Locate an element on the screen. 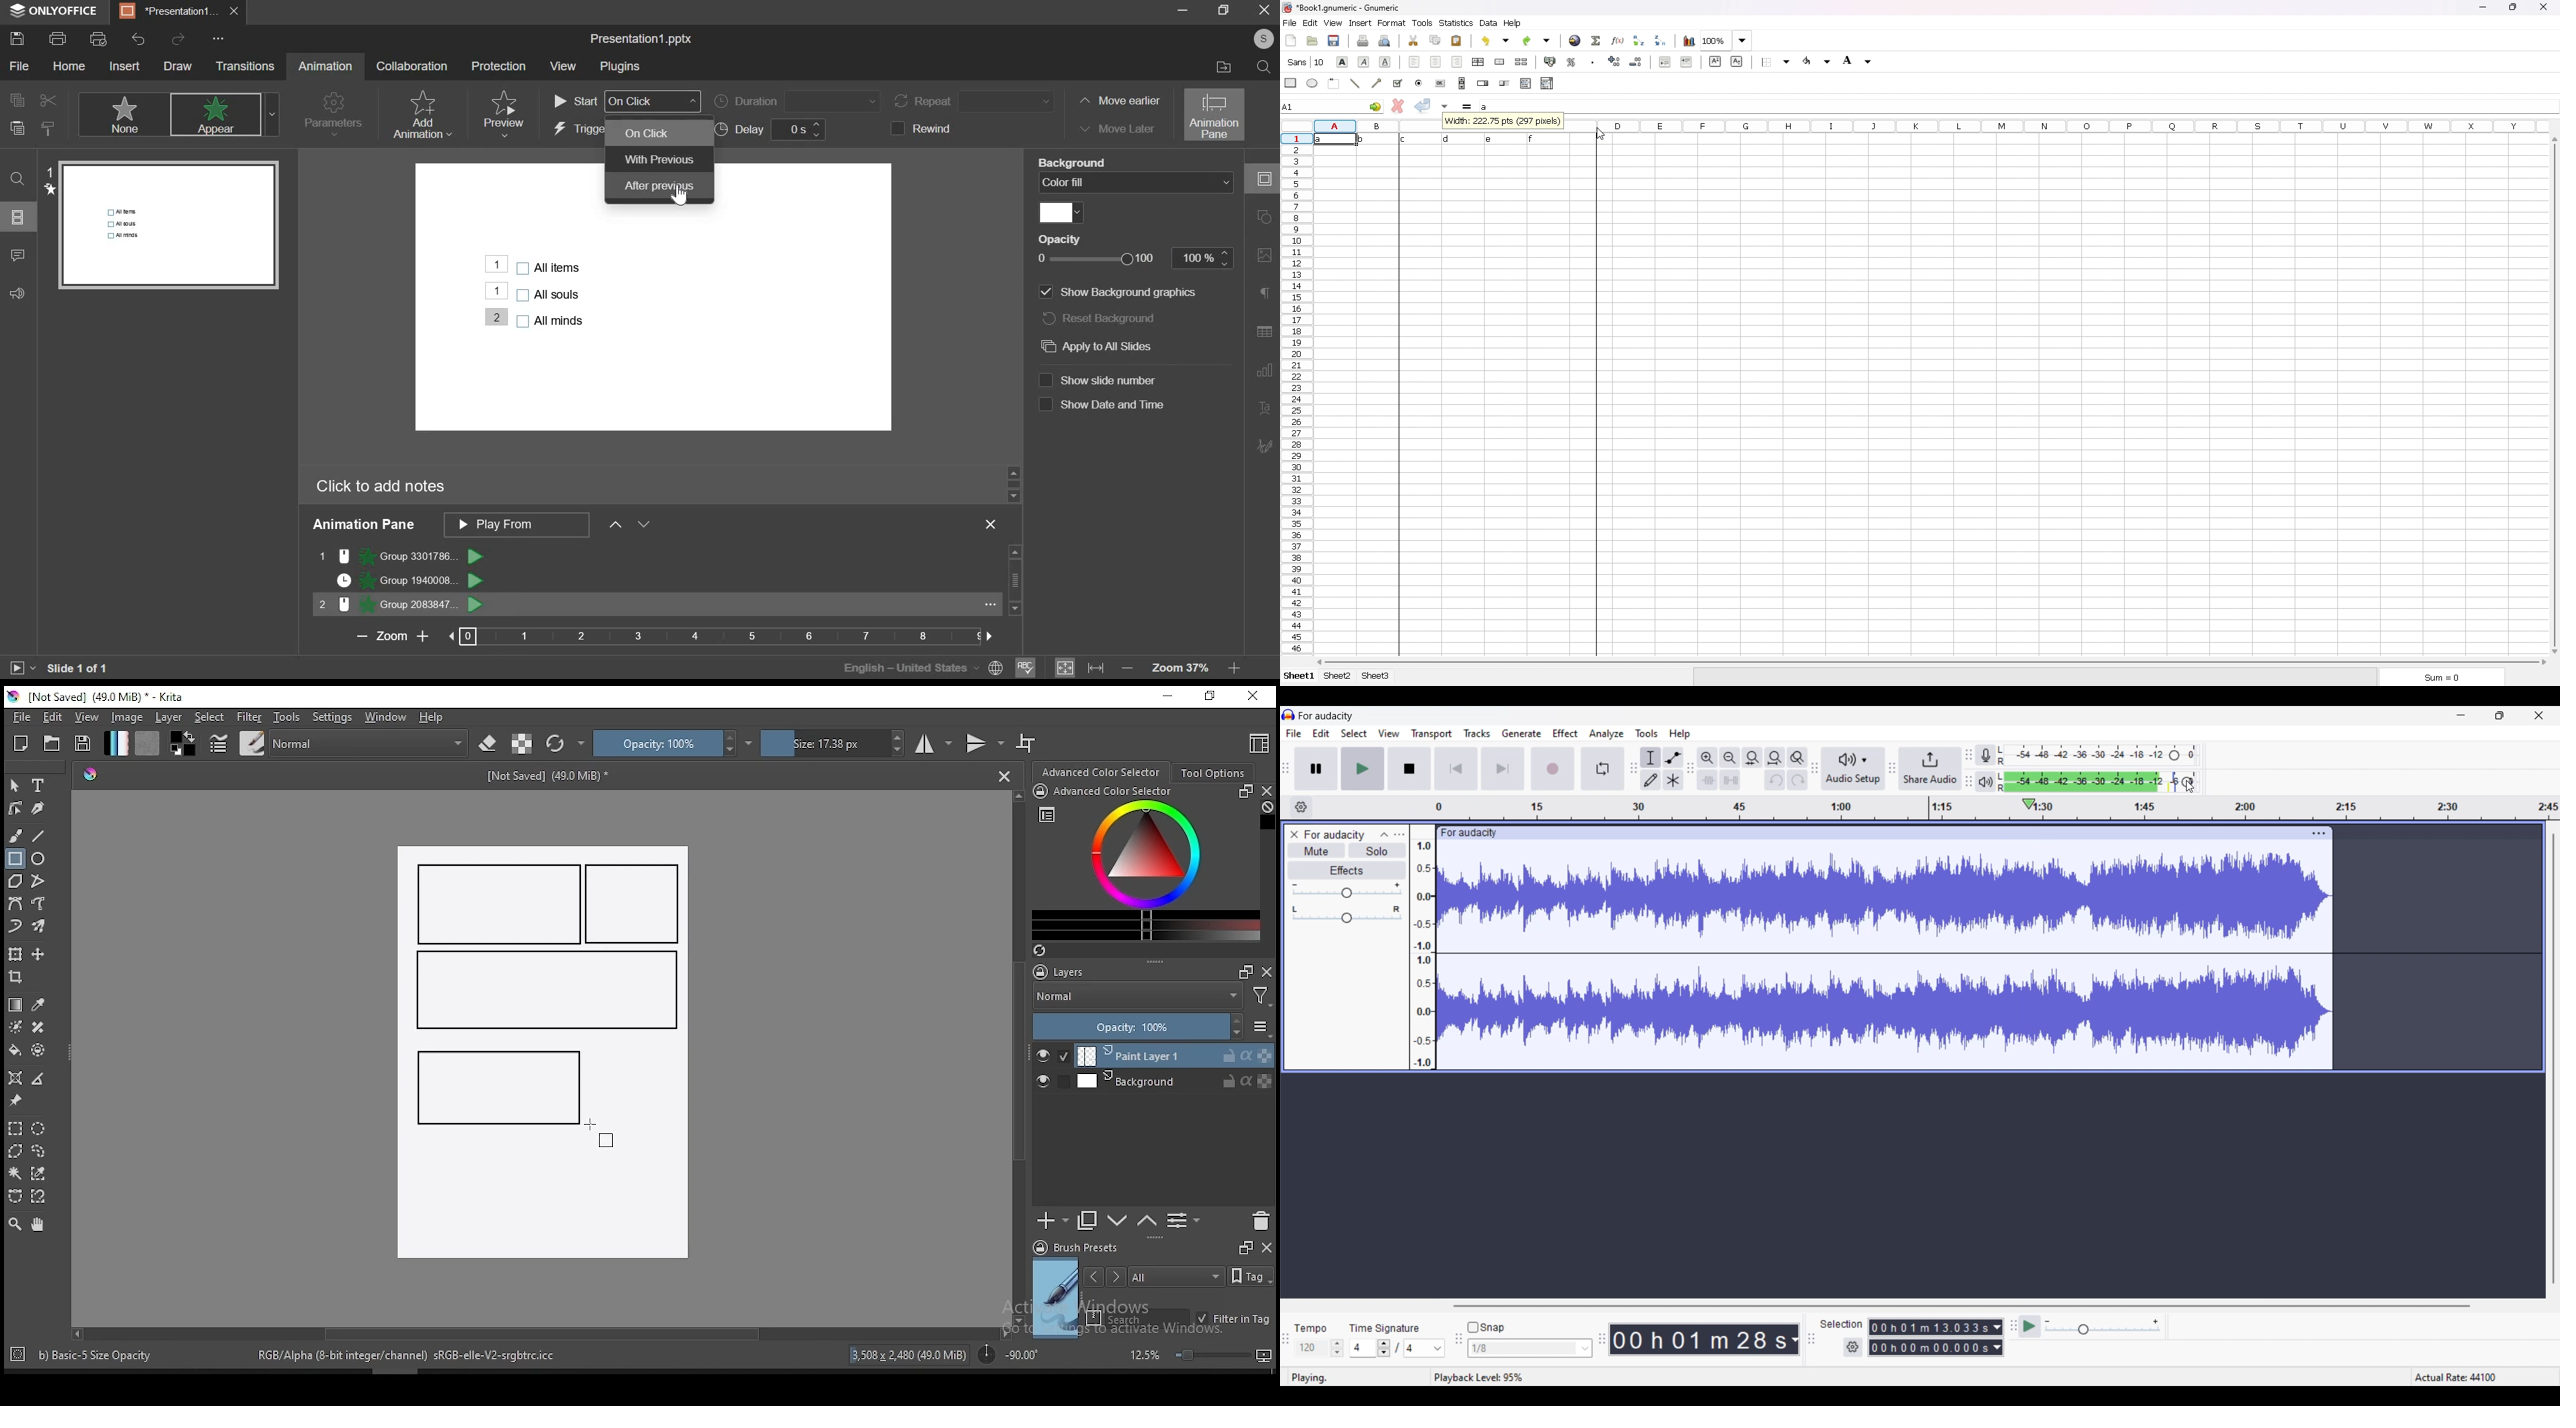 This screenshot has width=2576, height=1428. Collapse is located at coordinates (1385, 834).